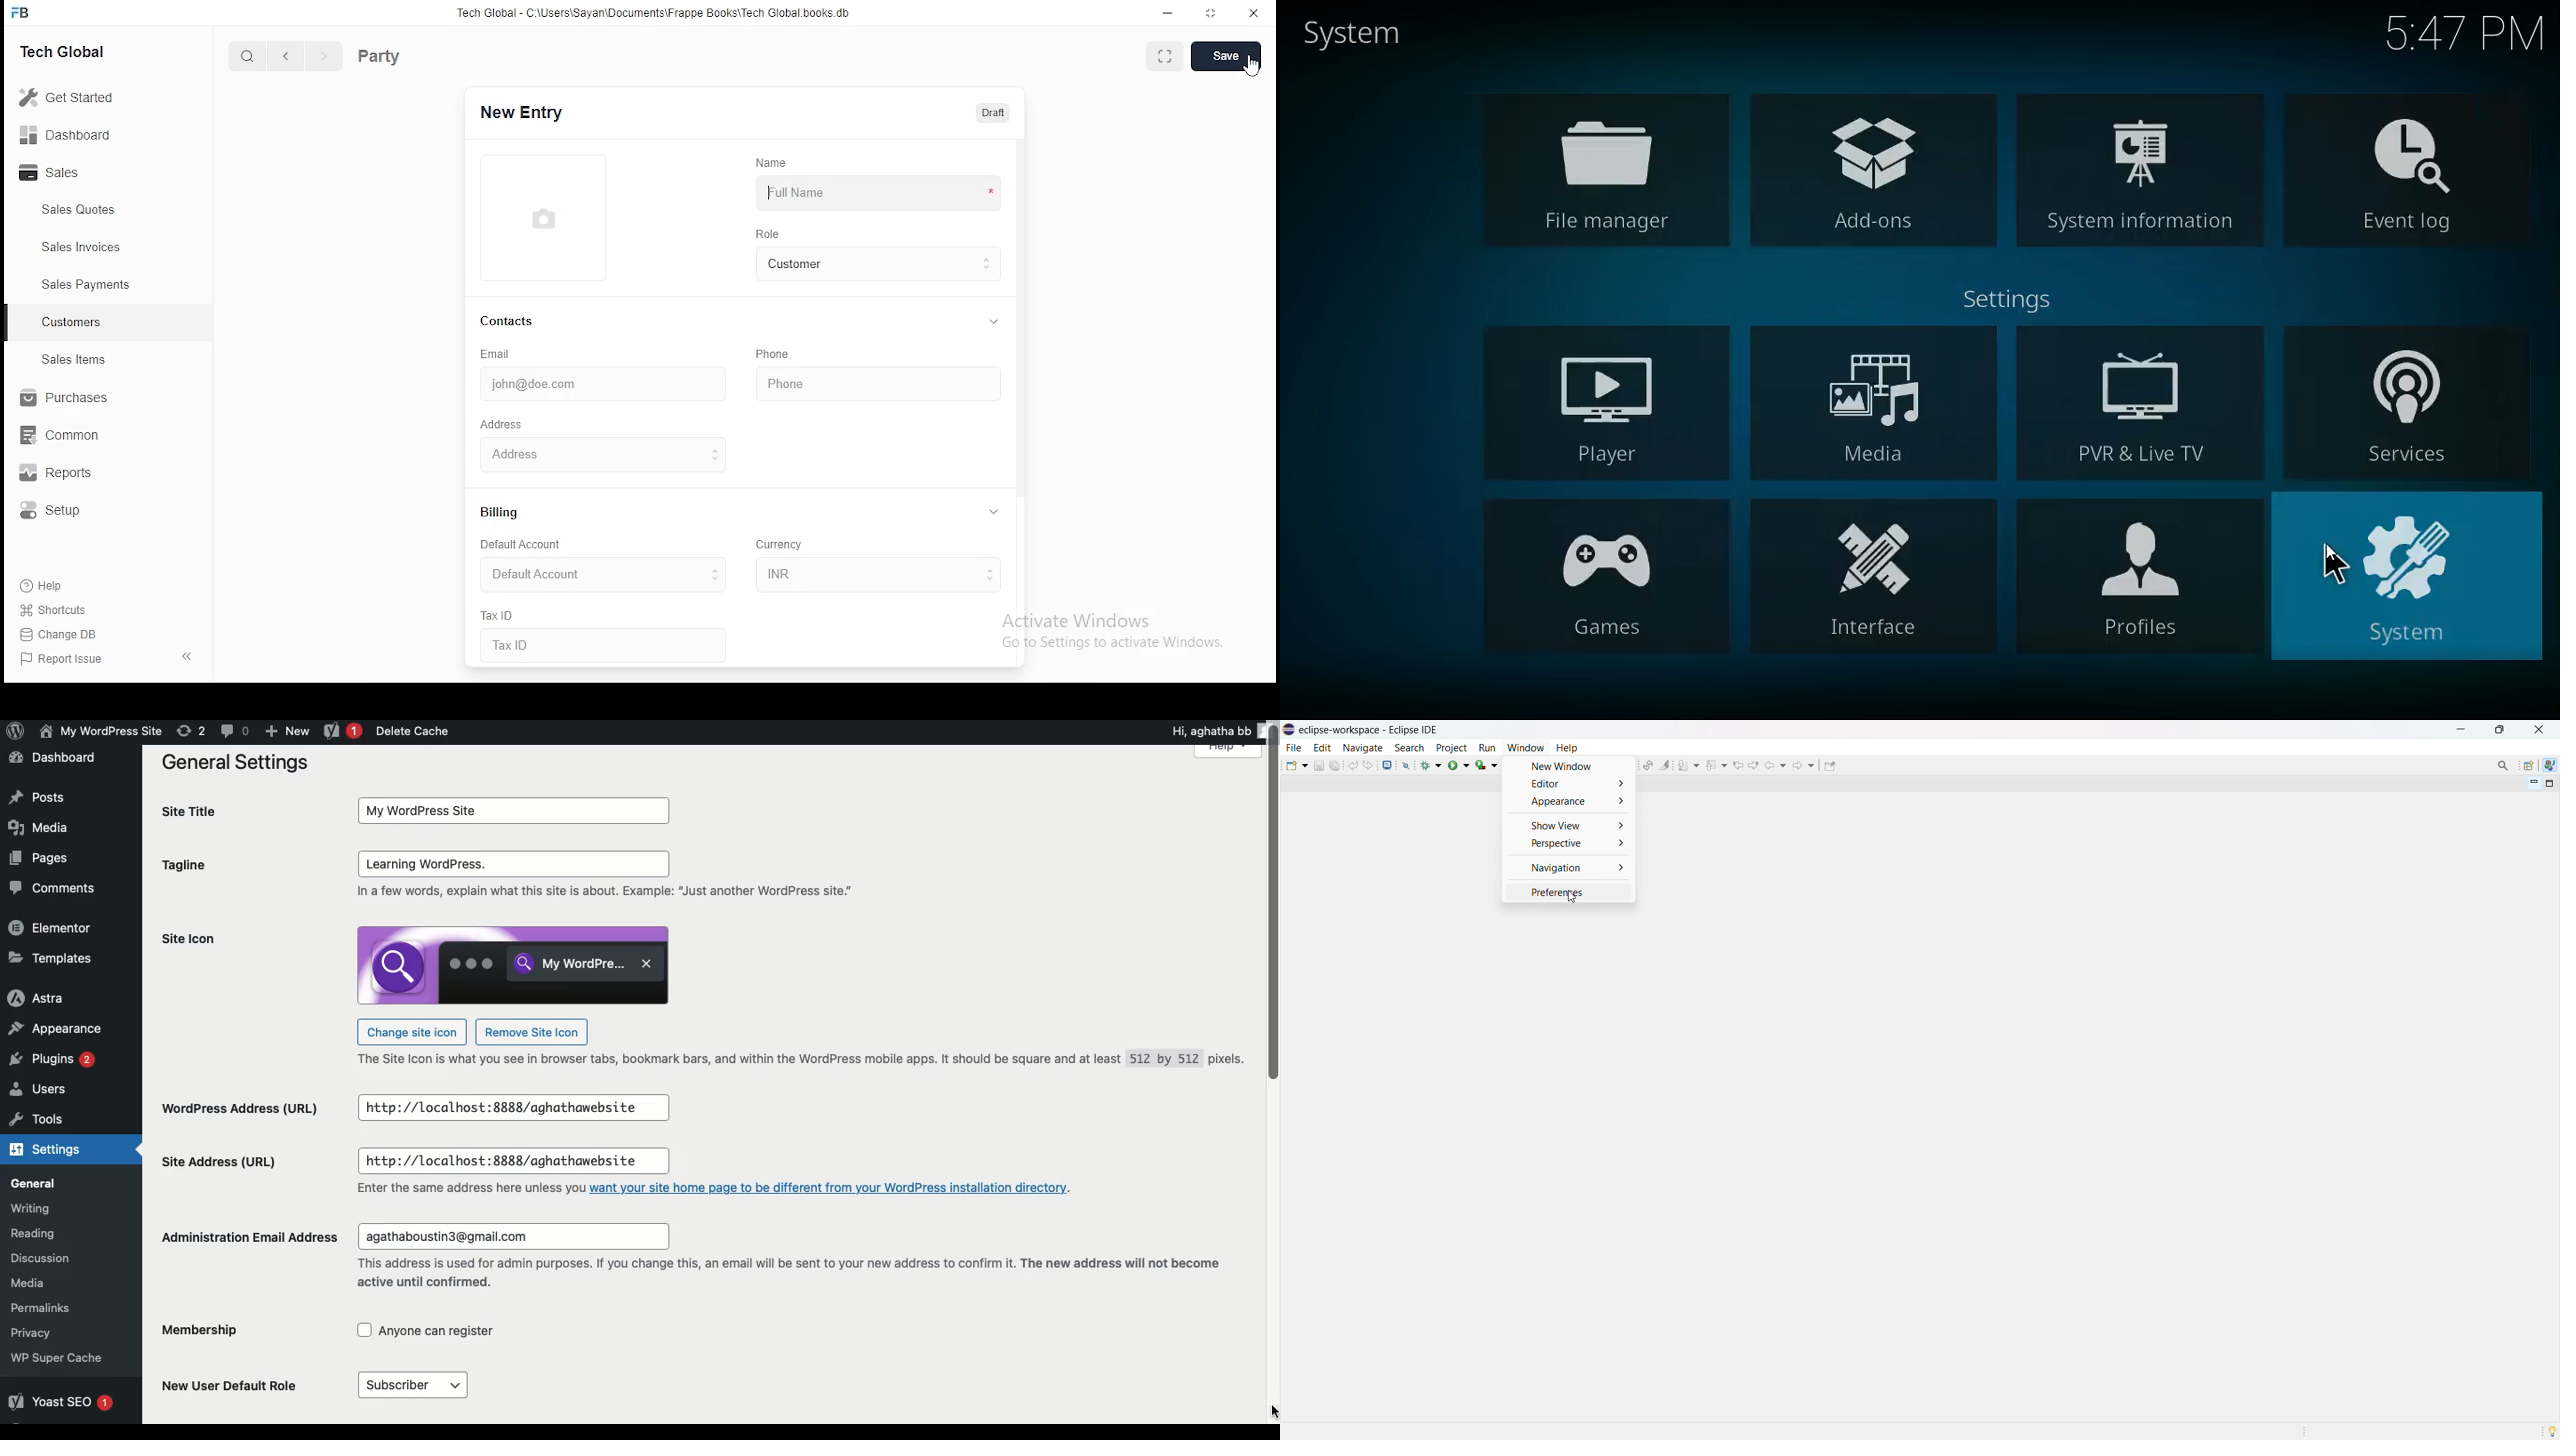  Describe the element at coordinates (1168, 53) in the screenshot. I see `toggle between form and fullscreen` at that location.